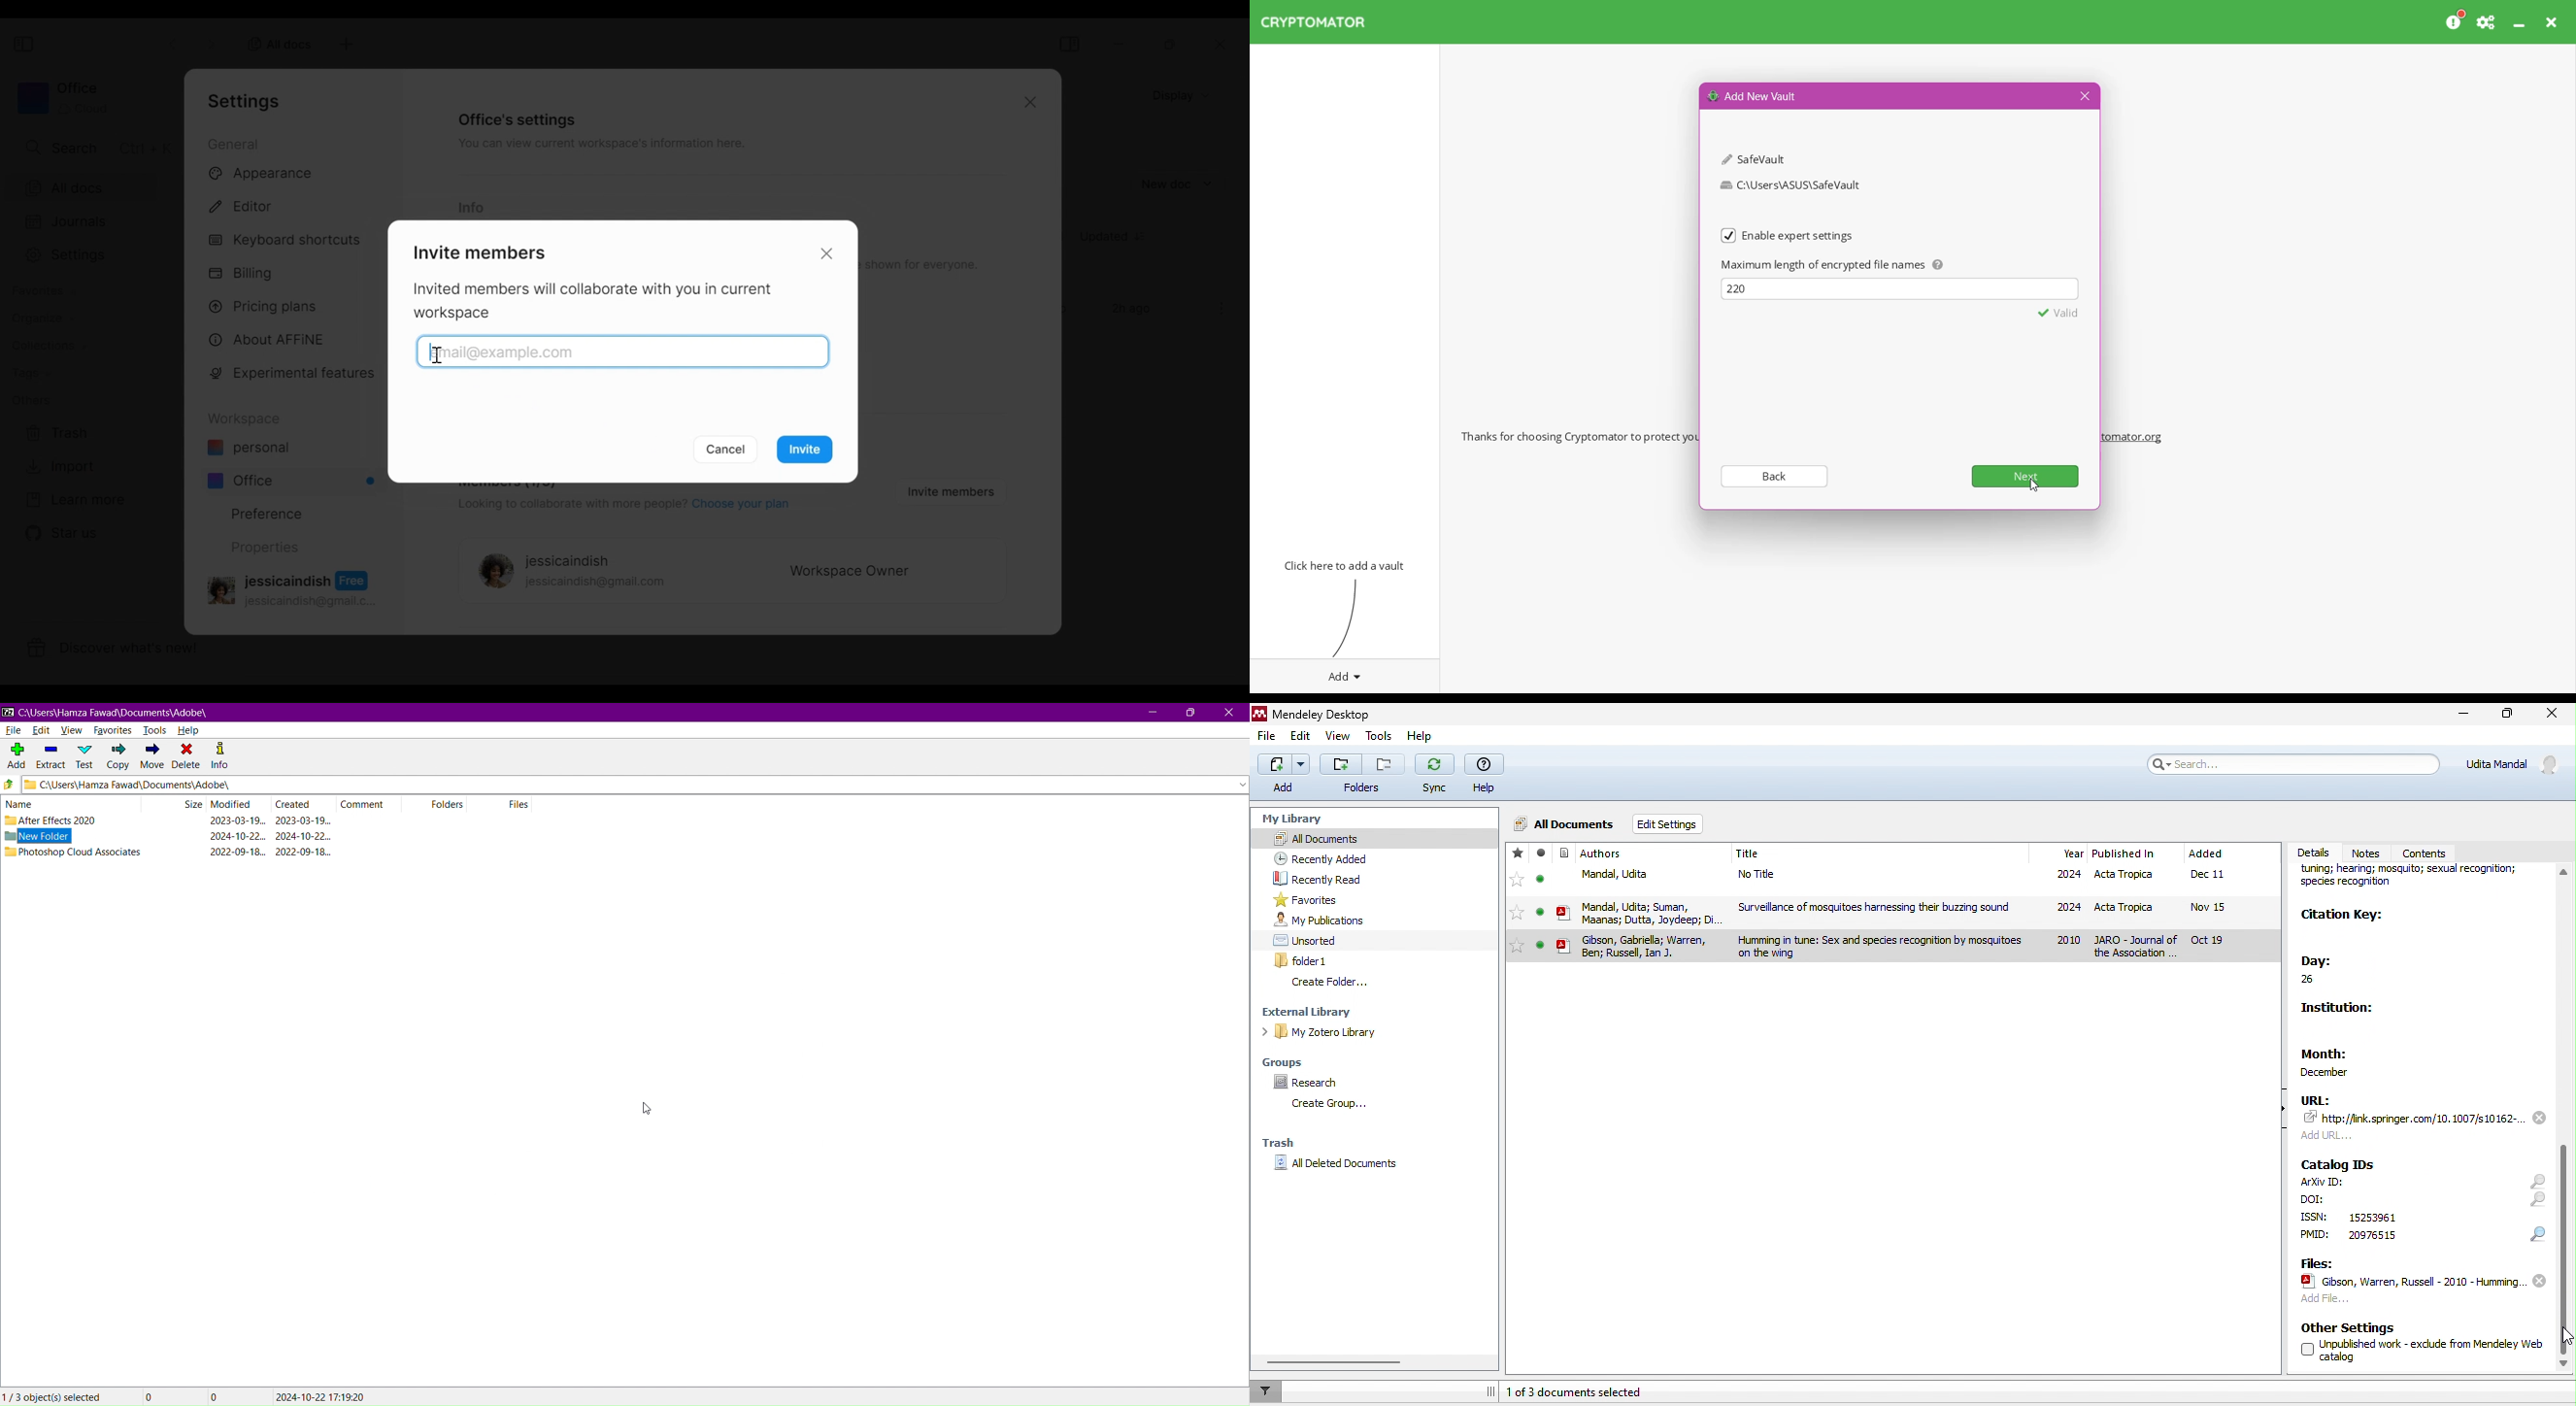 The image size is (2576, 1428). What do you see at coordinates (1488, 775) in the screenshot?
I see `help` at bounding box center [1488, 775].